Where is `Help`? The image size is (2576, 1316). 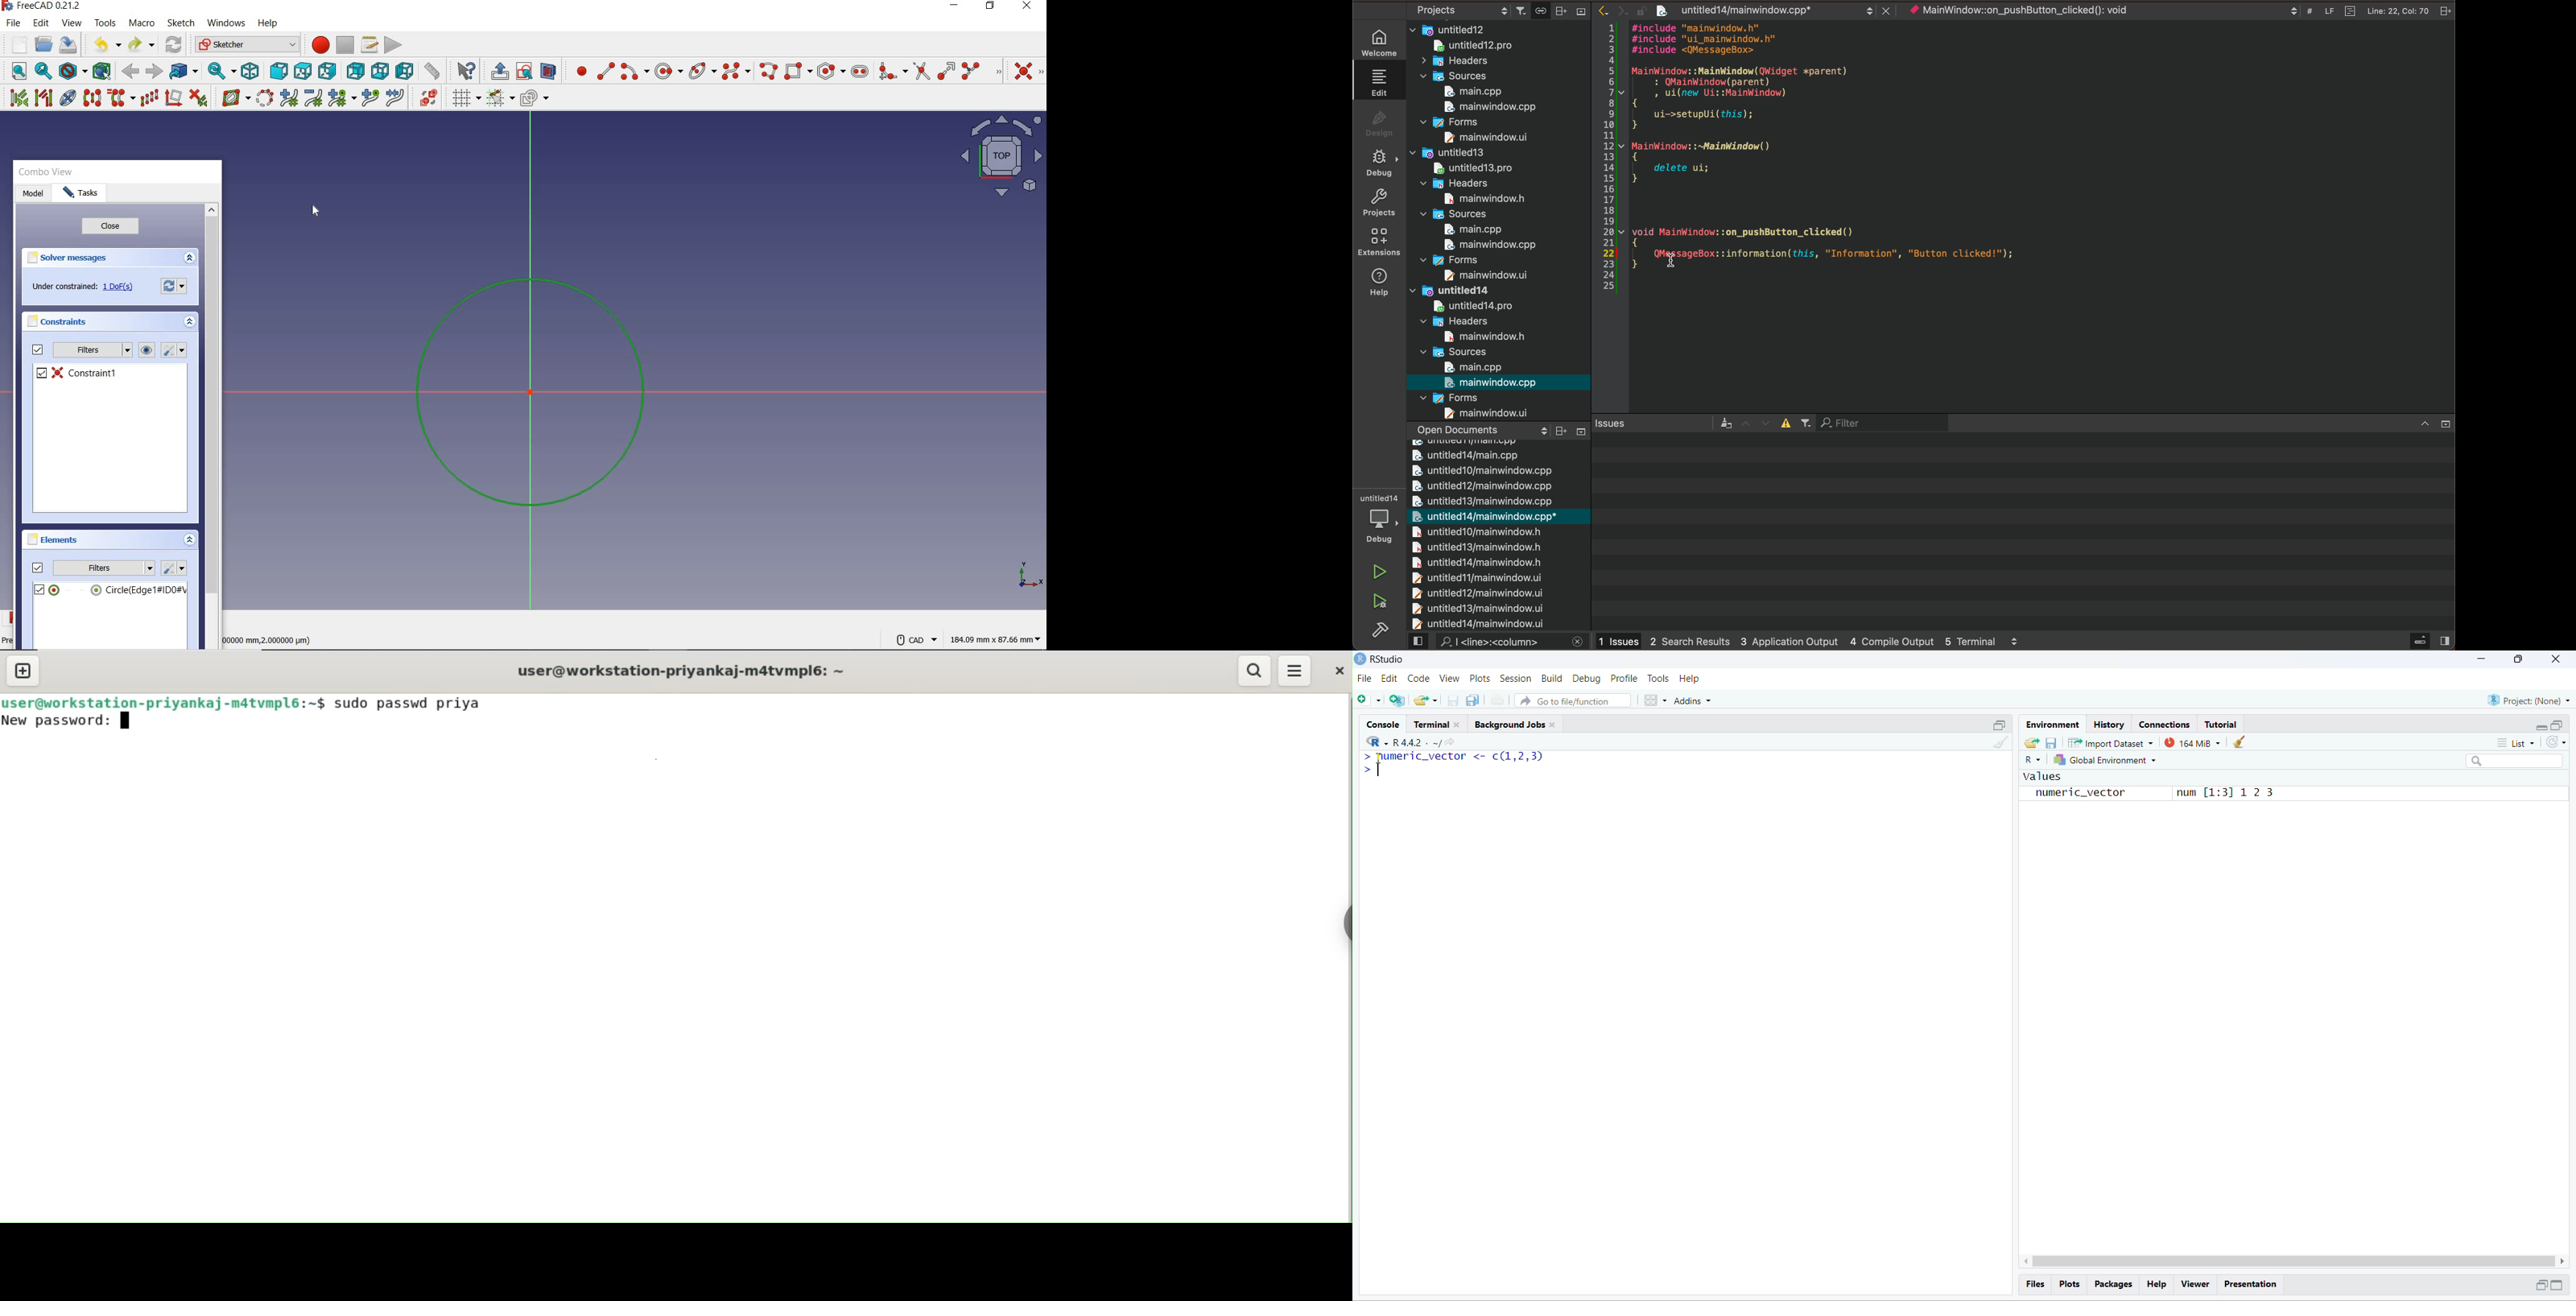
Help is located at coordinates (1691, 679).